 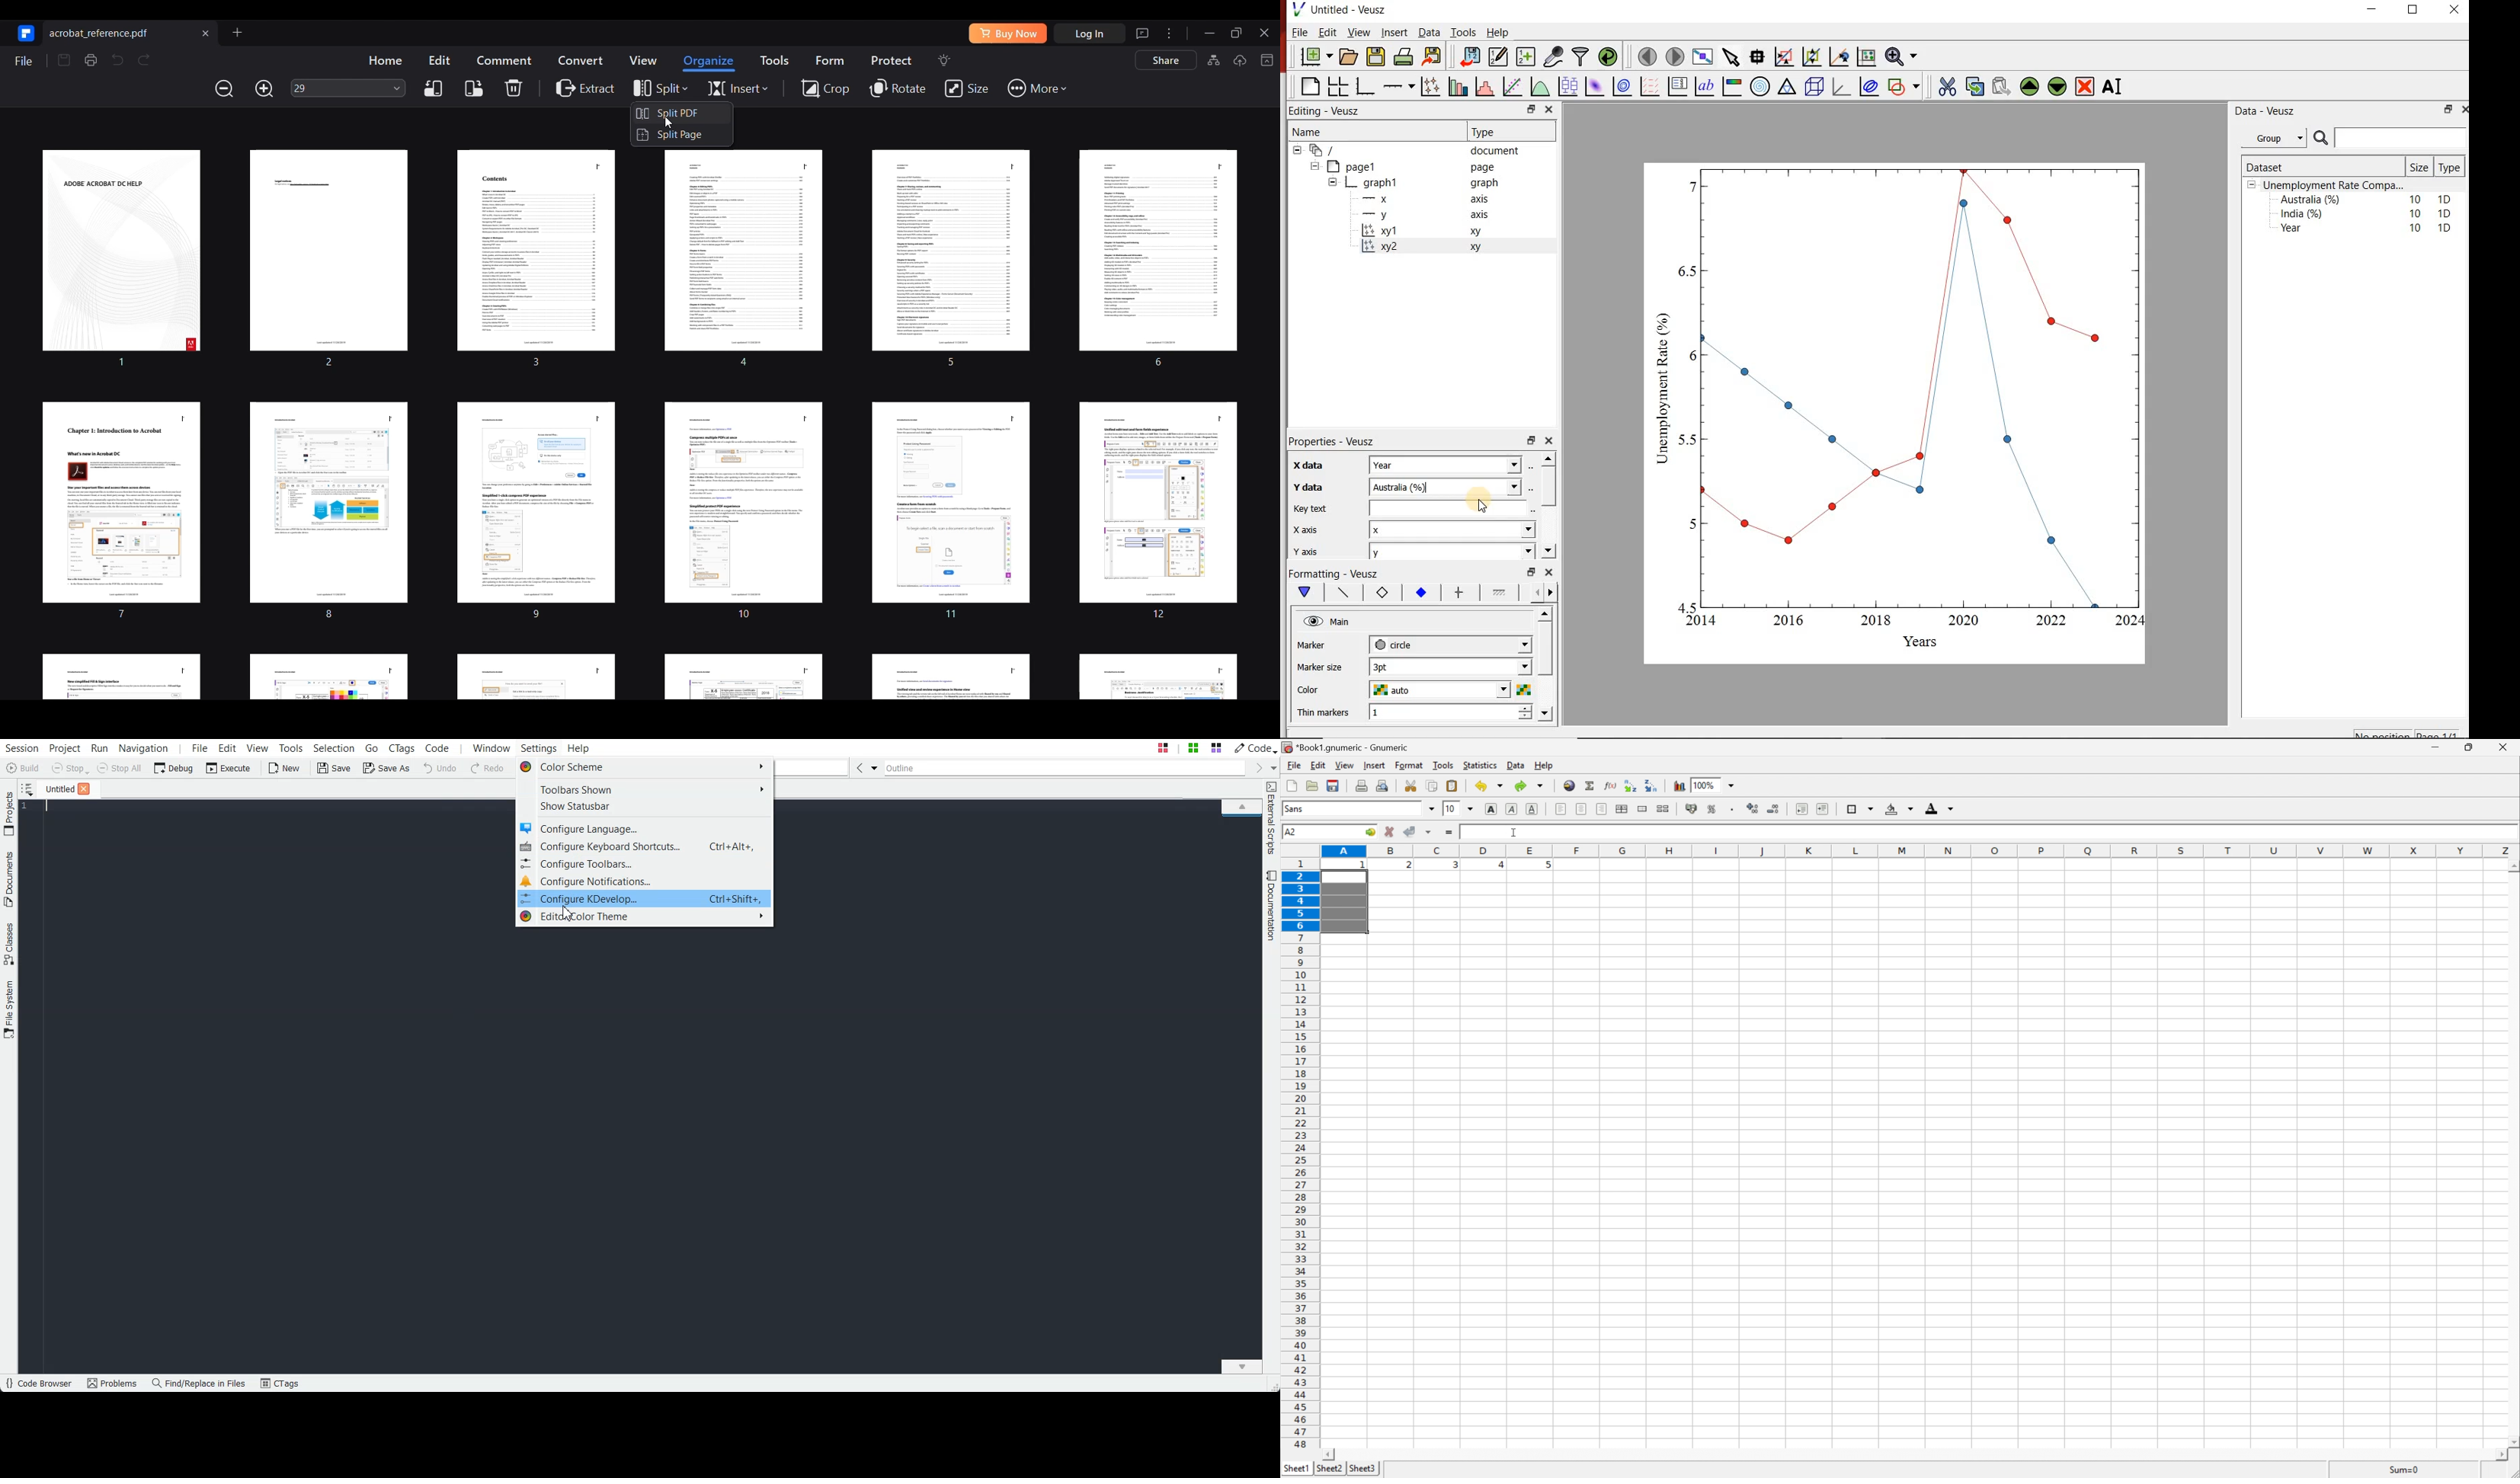 I want to click on xy 2 xy, so click(x=1443, y=246).